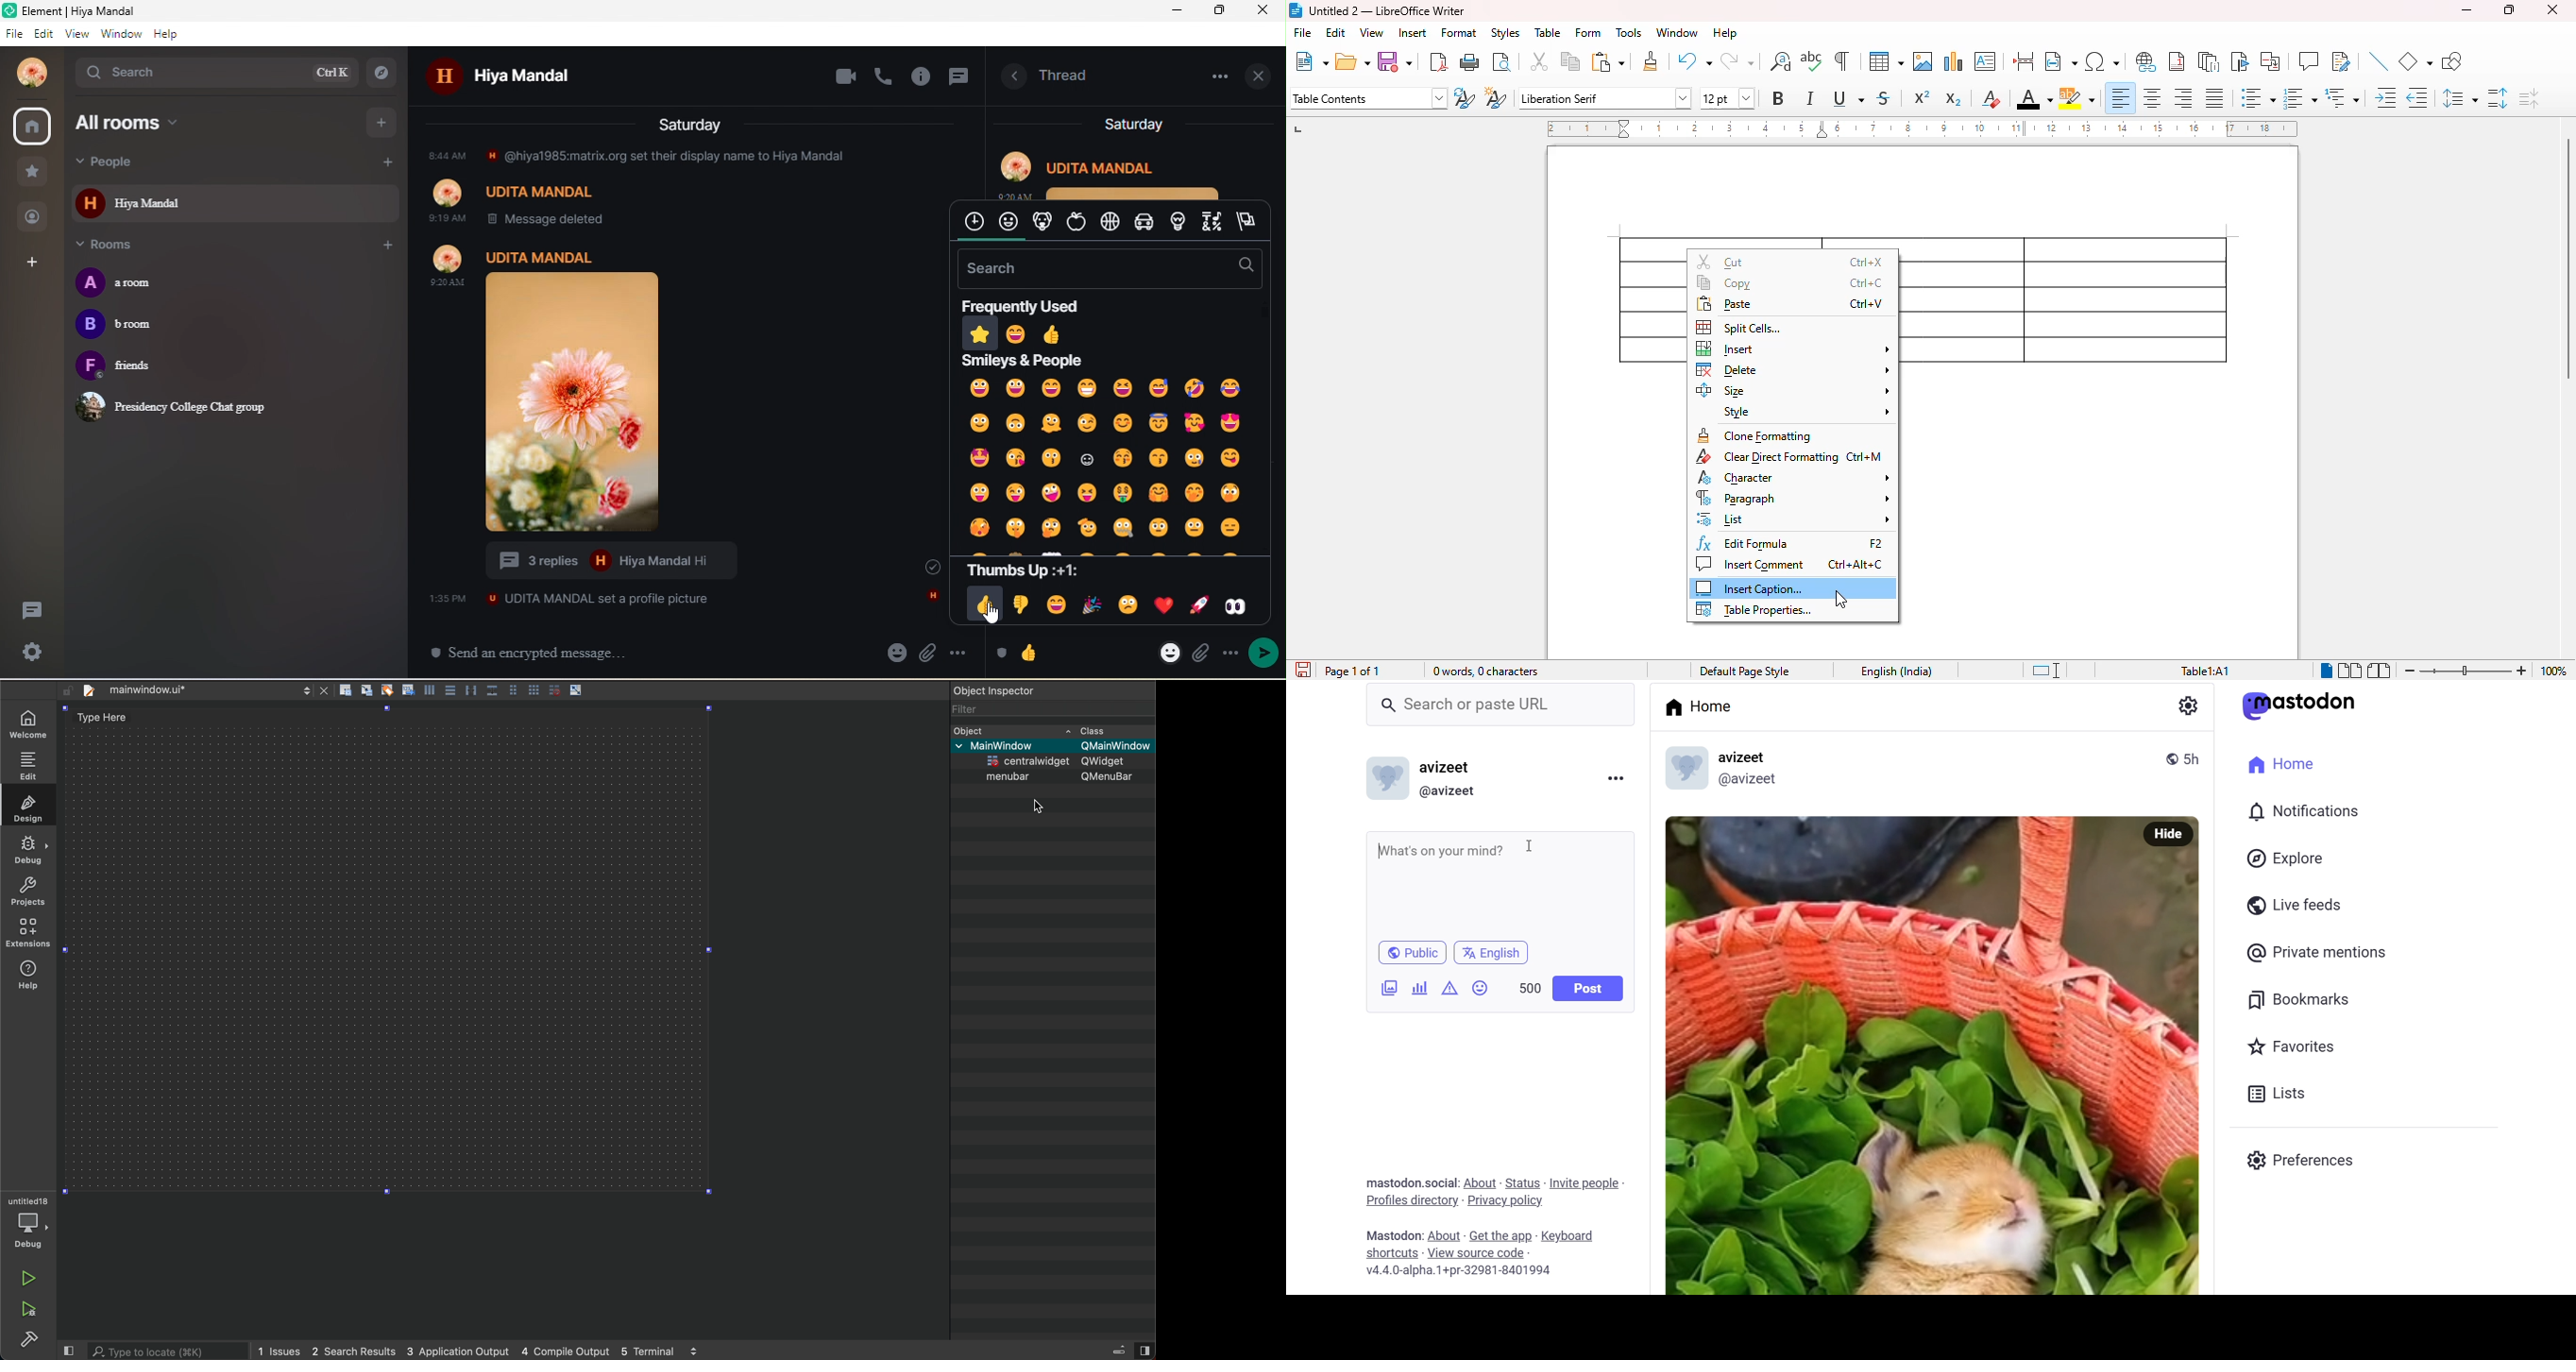 This screenshot has height=1372, width=2576. Describe the element at coordinates (2300, 98) in the screenshot. I see `toggle ordered list` at that location.